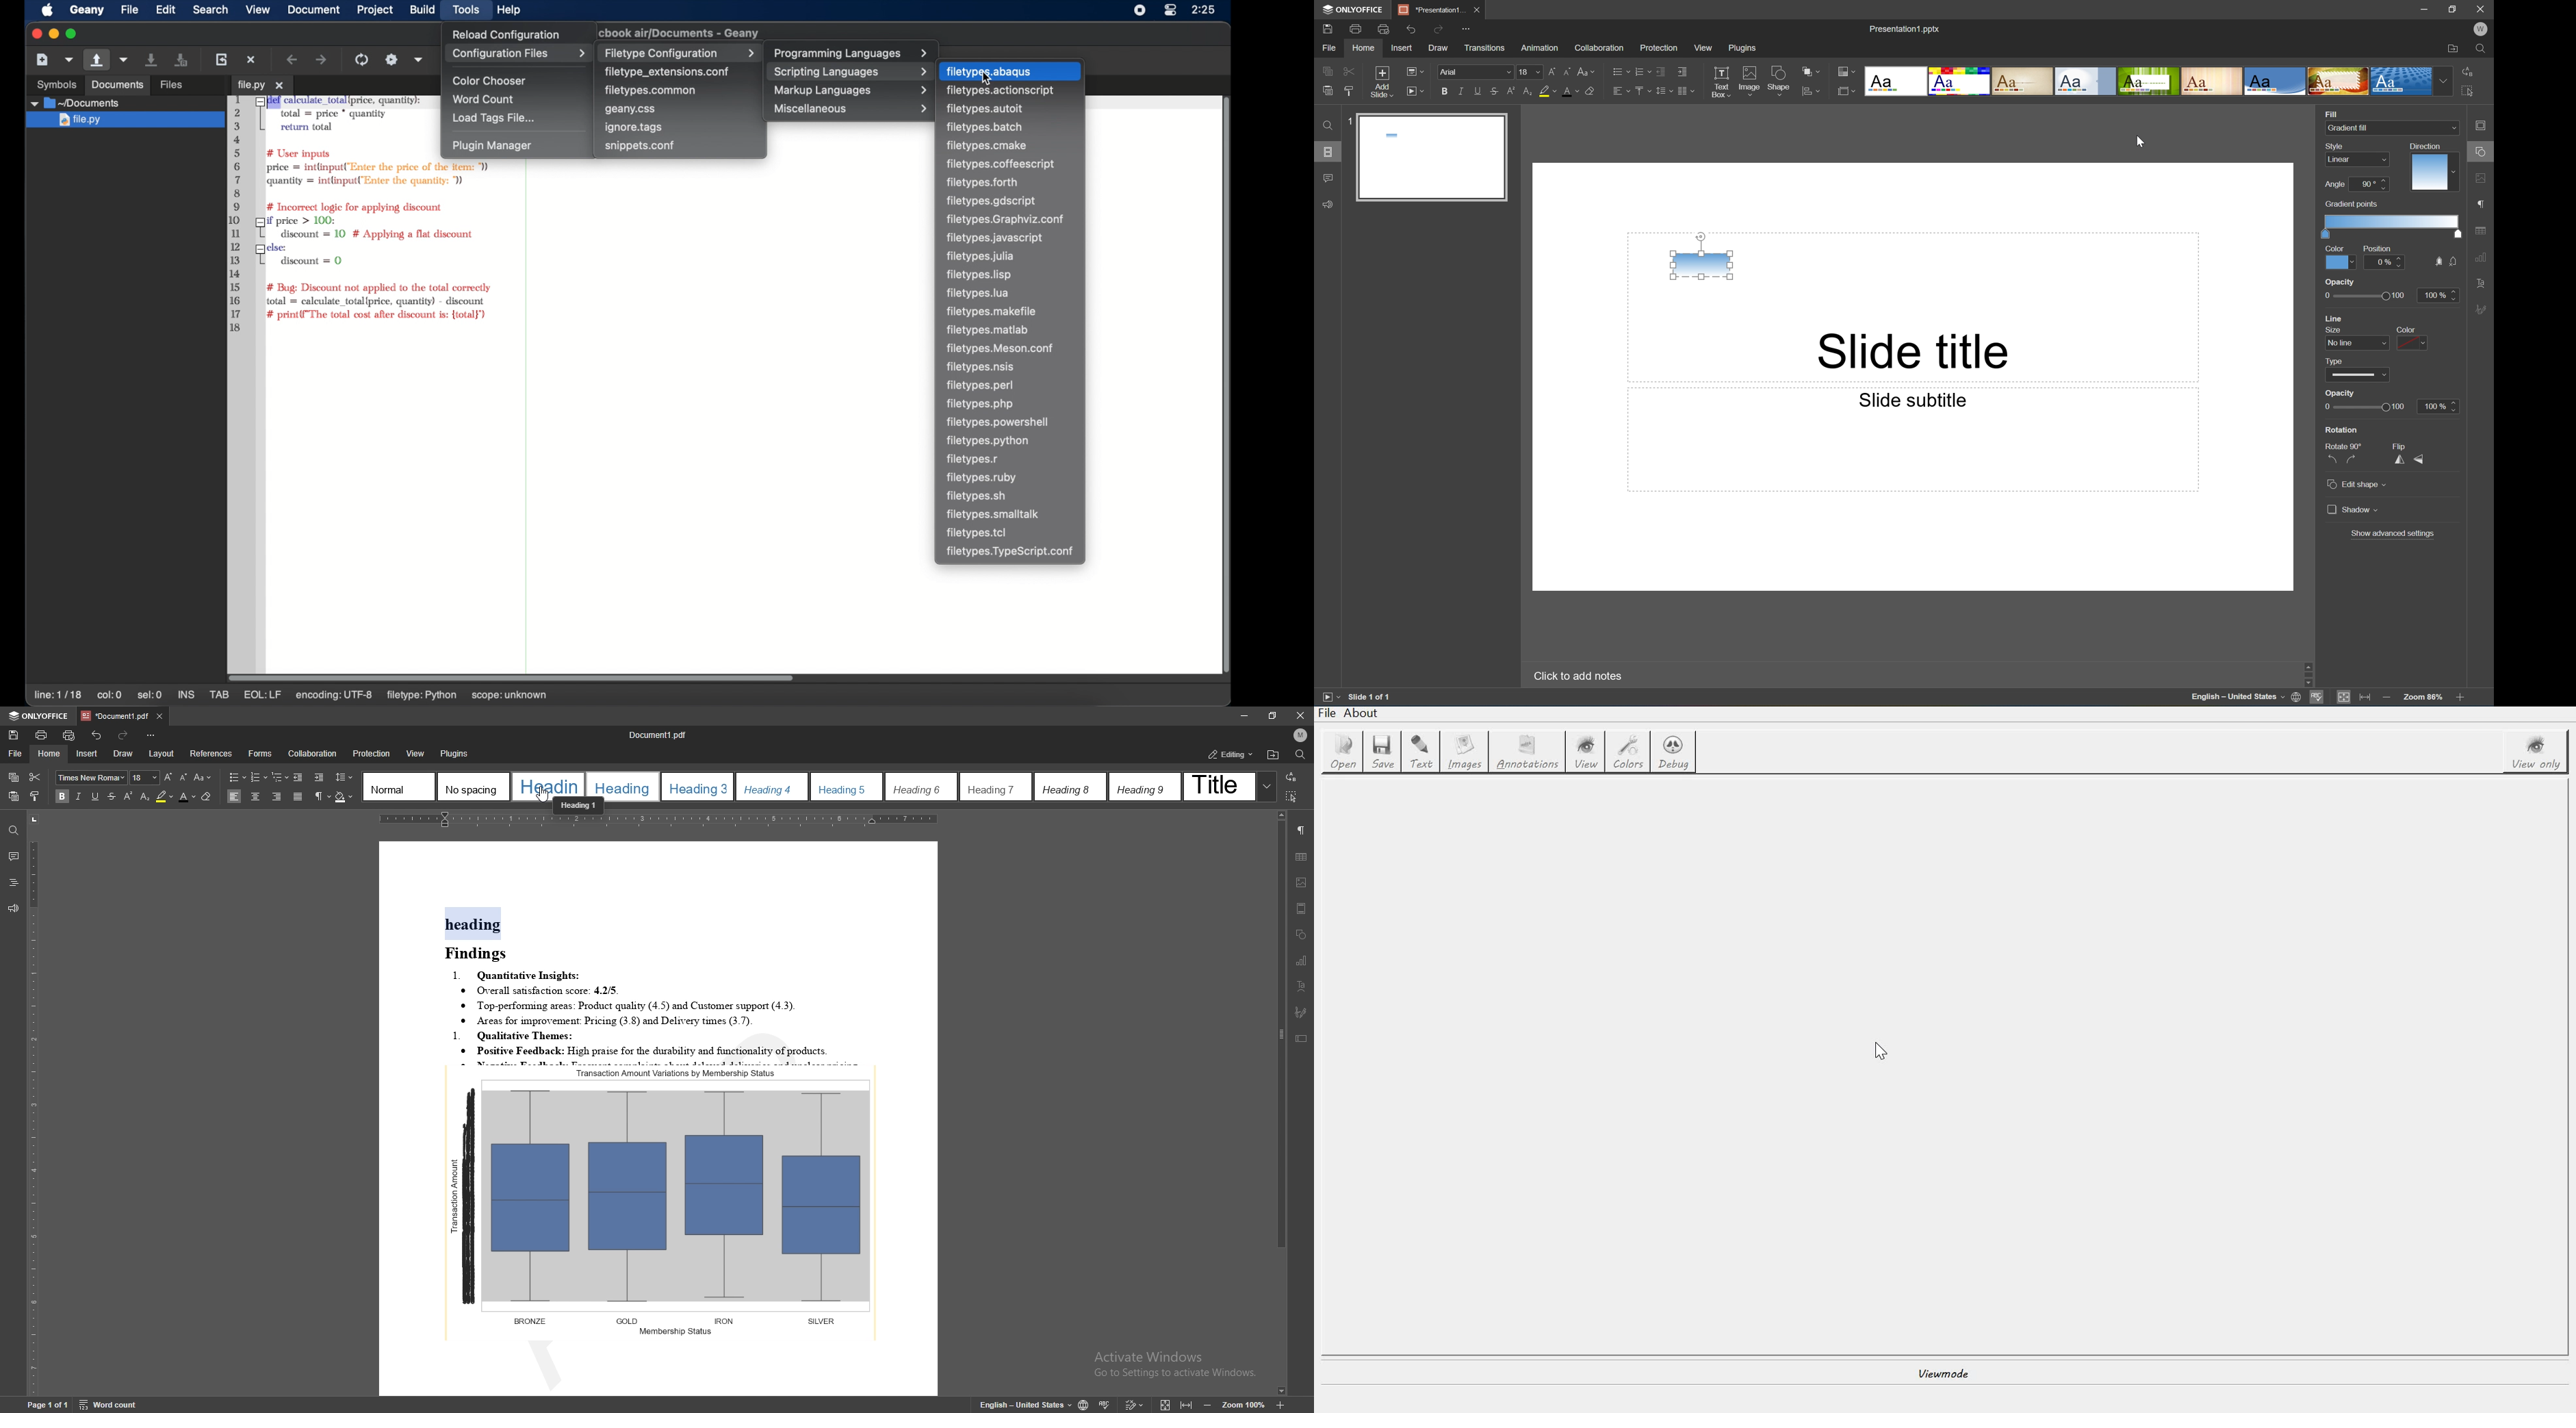 This screenshot has width=2576, height=1428. Describe the element at coordinates (1494, 92) in the screenshot. I see `Strikethrough` at that location.